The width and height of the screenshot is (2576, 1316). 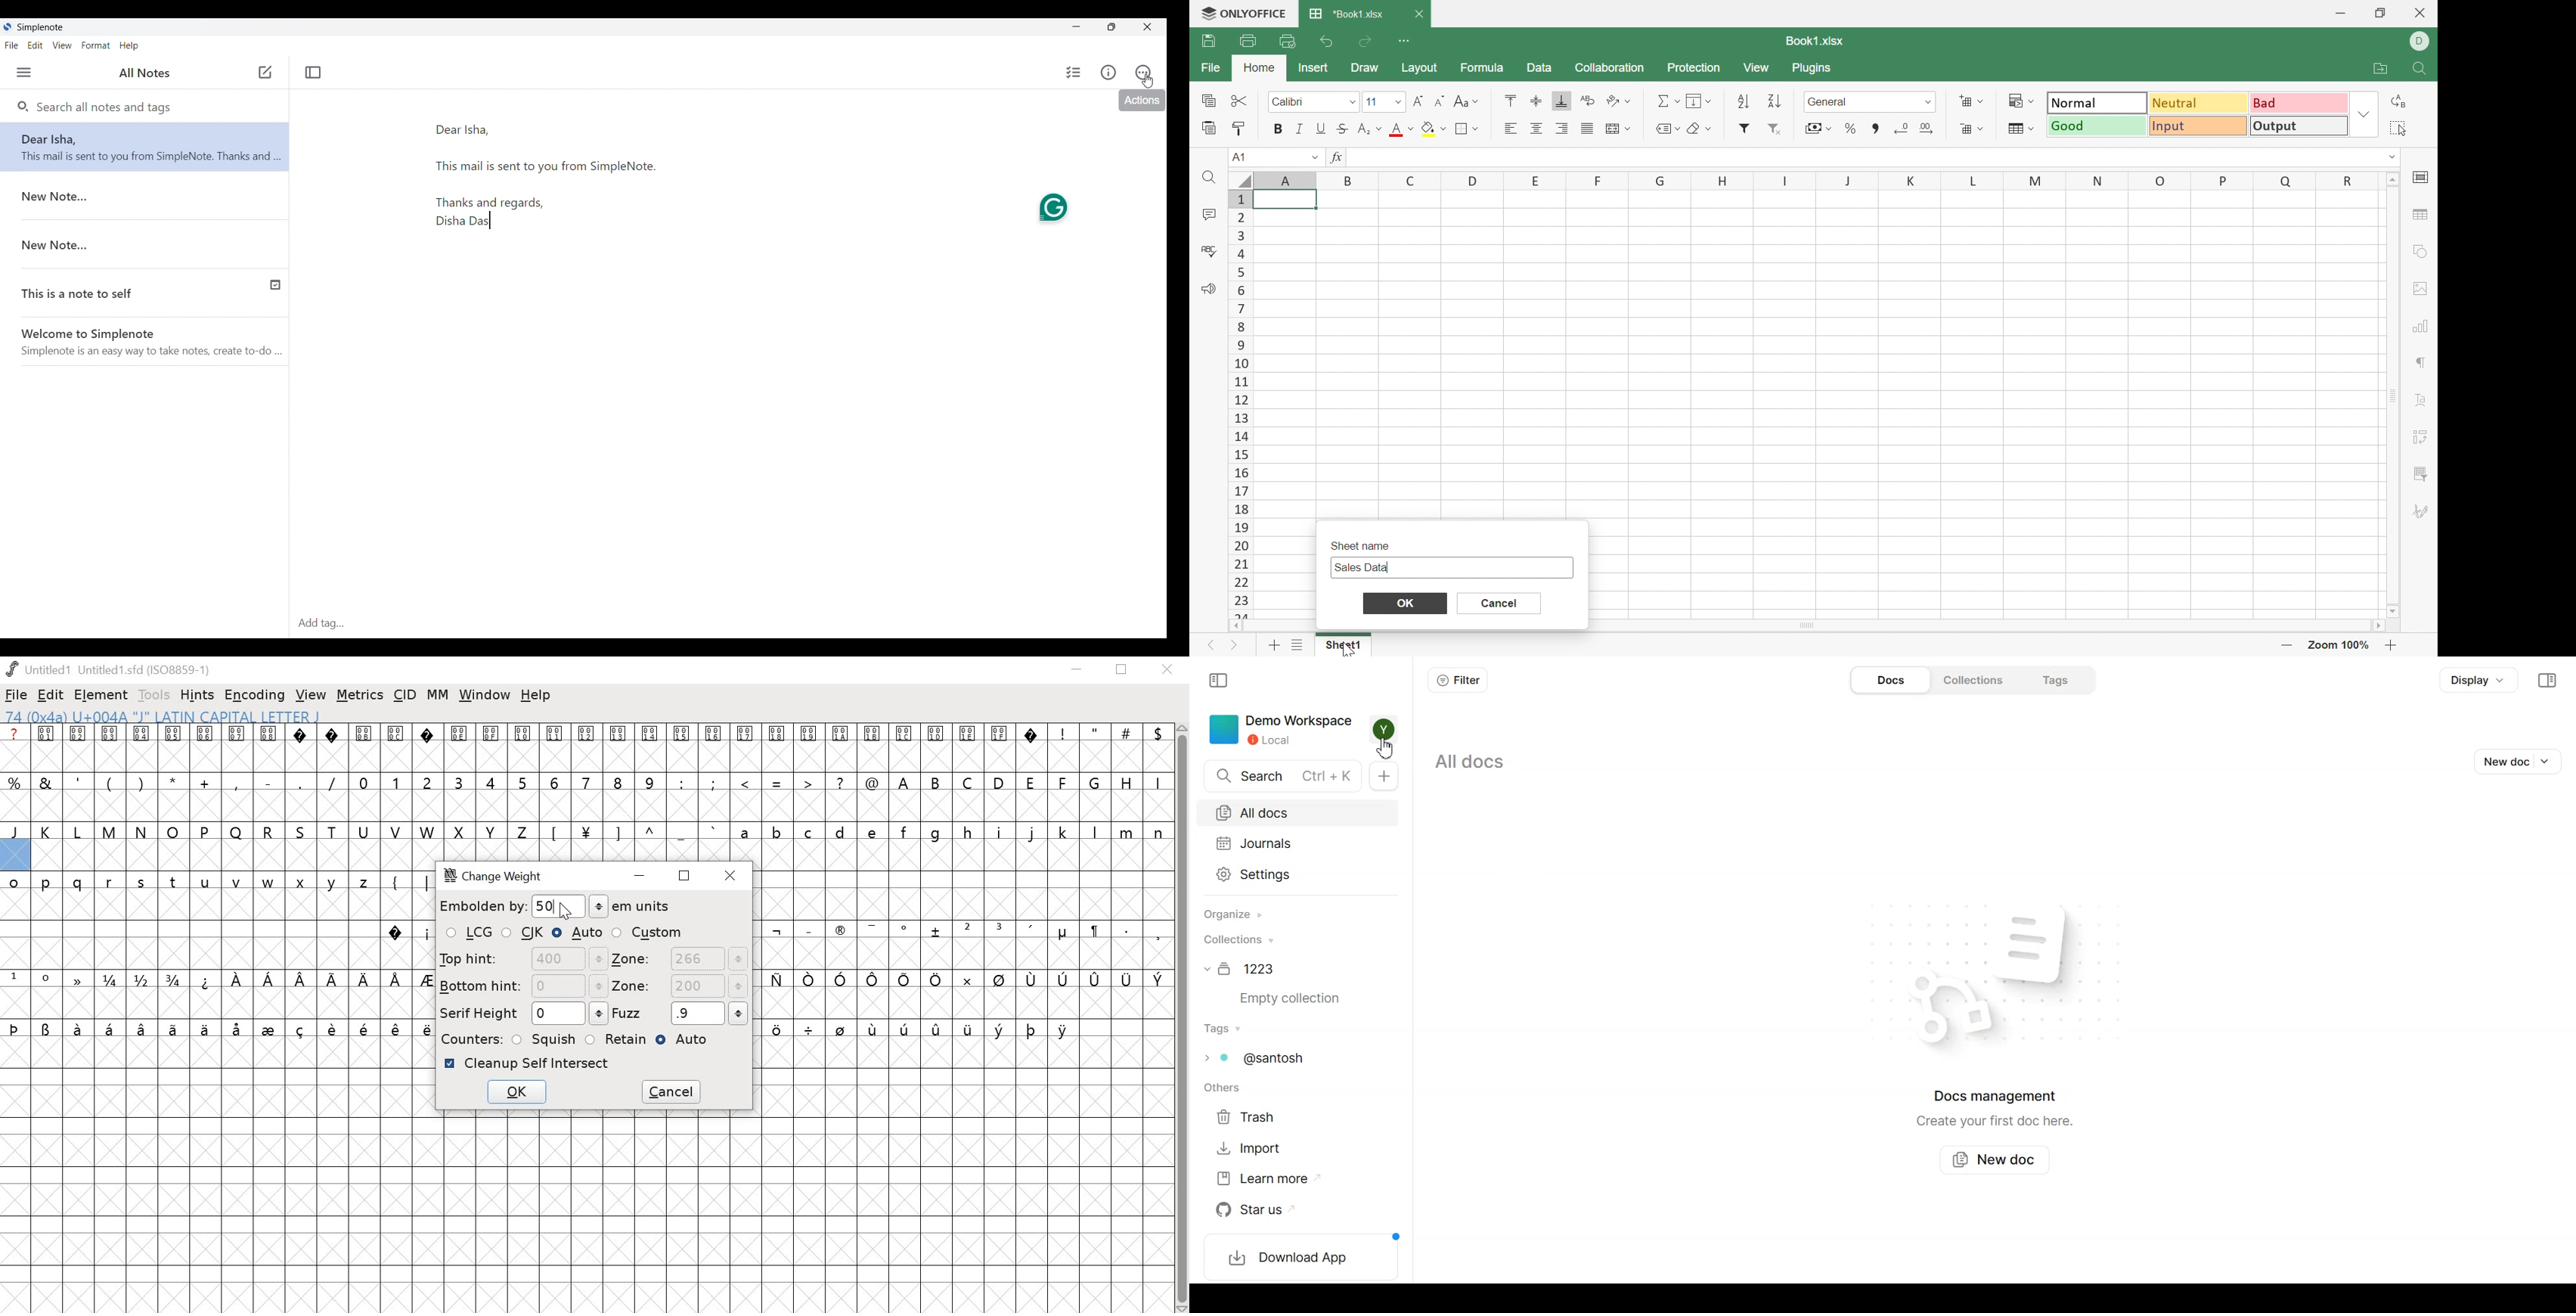 What do you see at coordinates (1586, 100) in the screenshot?
I see `Wrap Text` at bounding box center [1586, 100].